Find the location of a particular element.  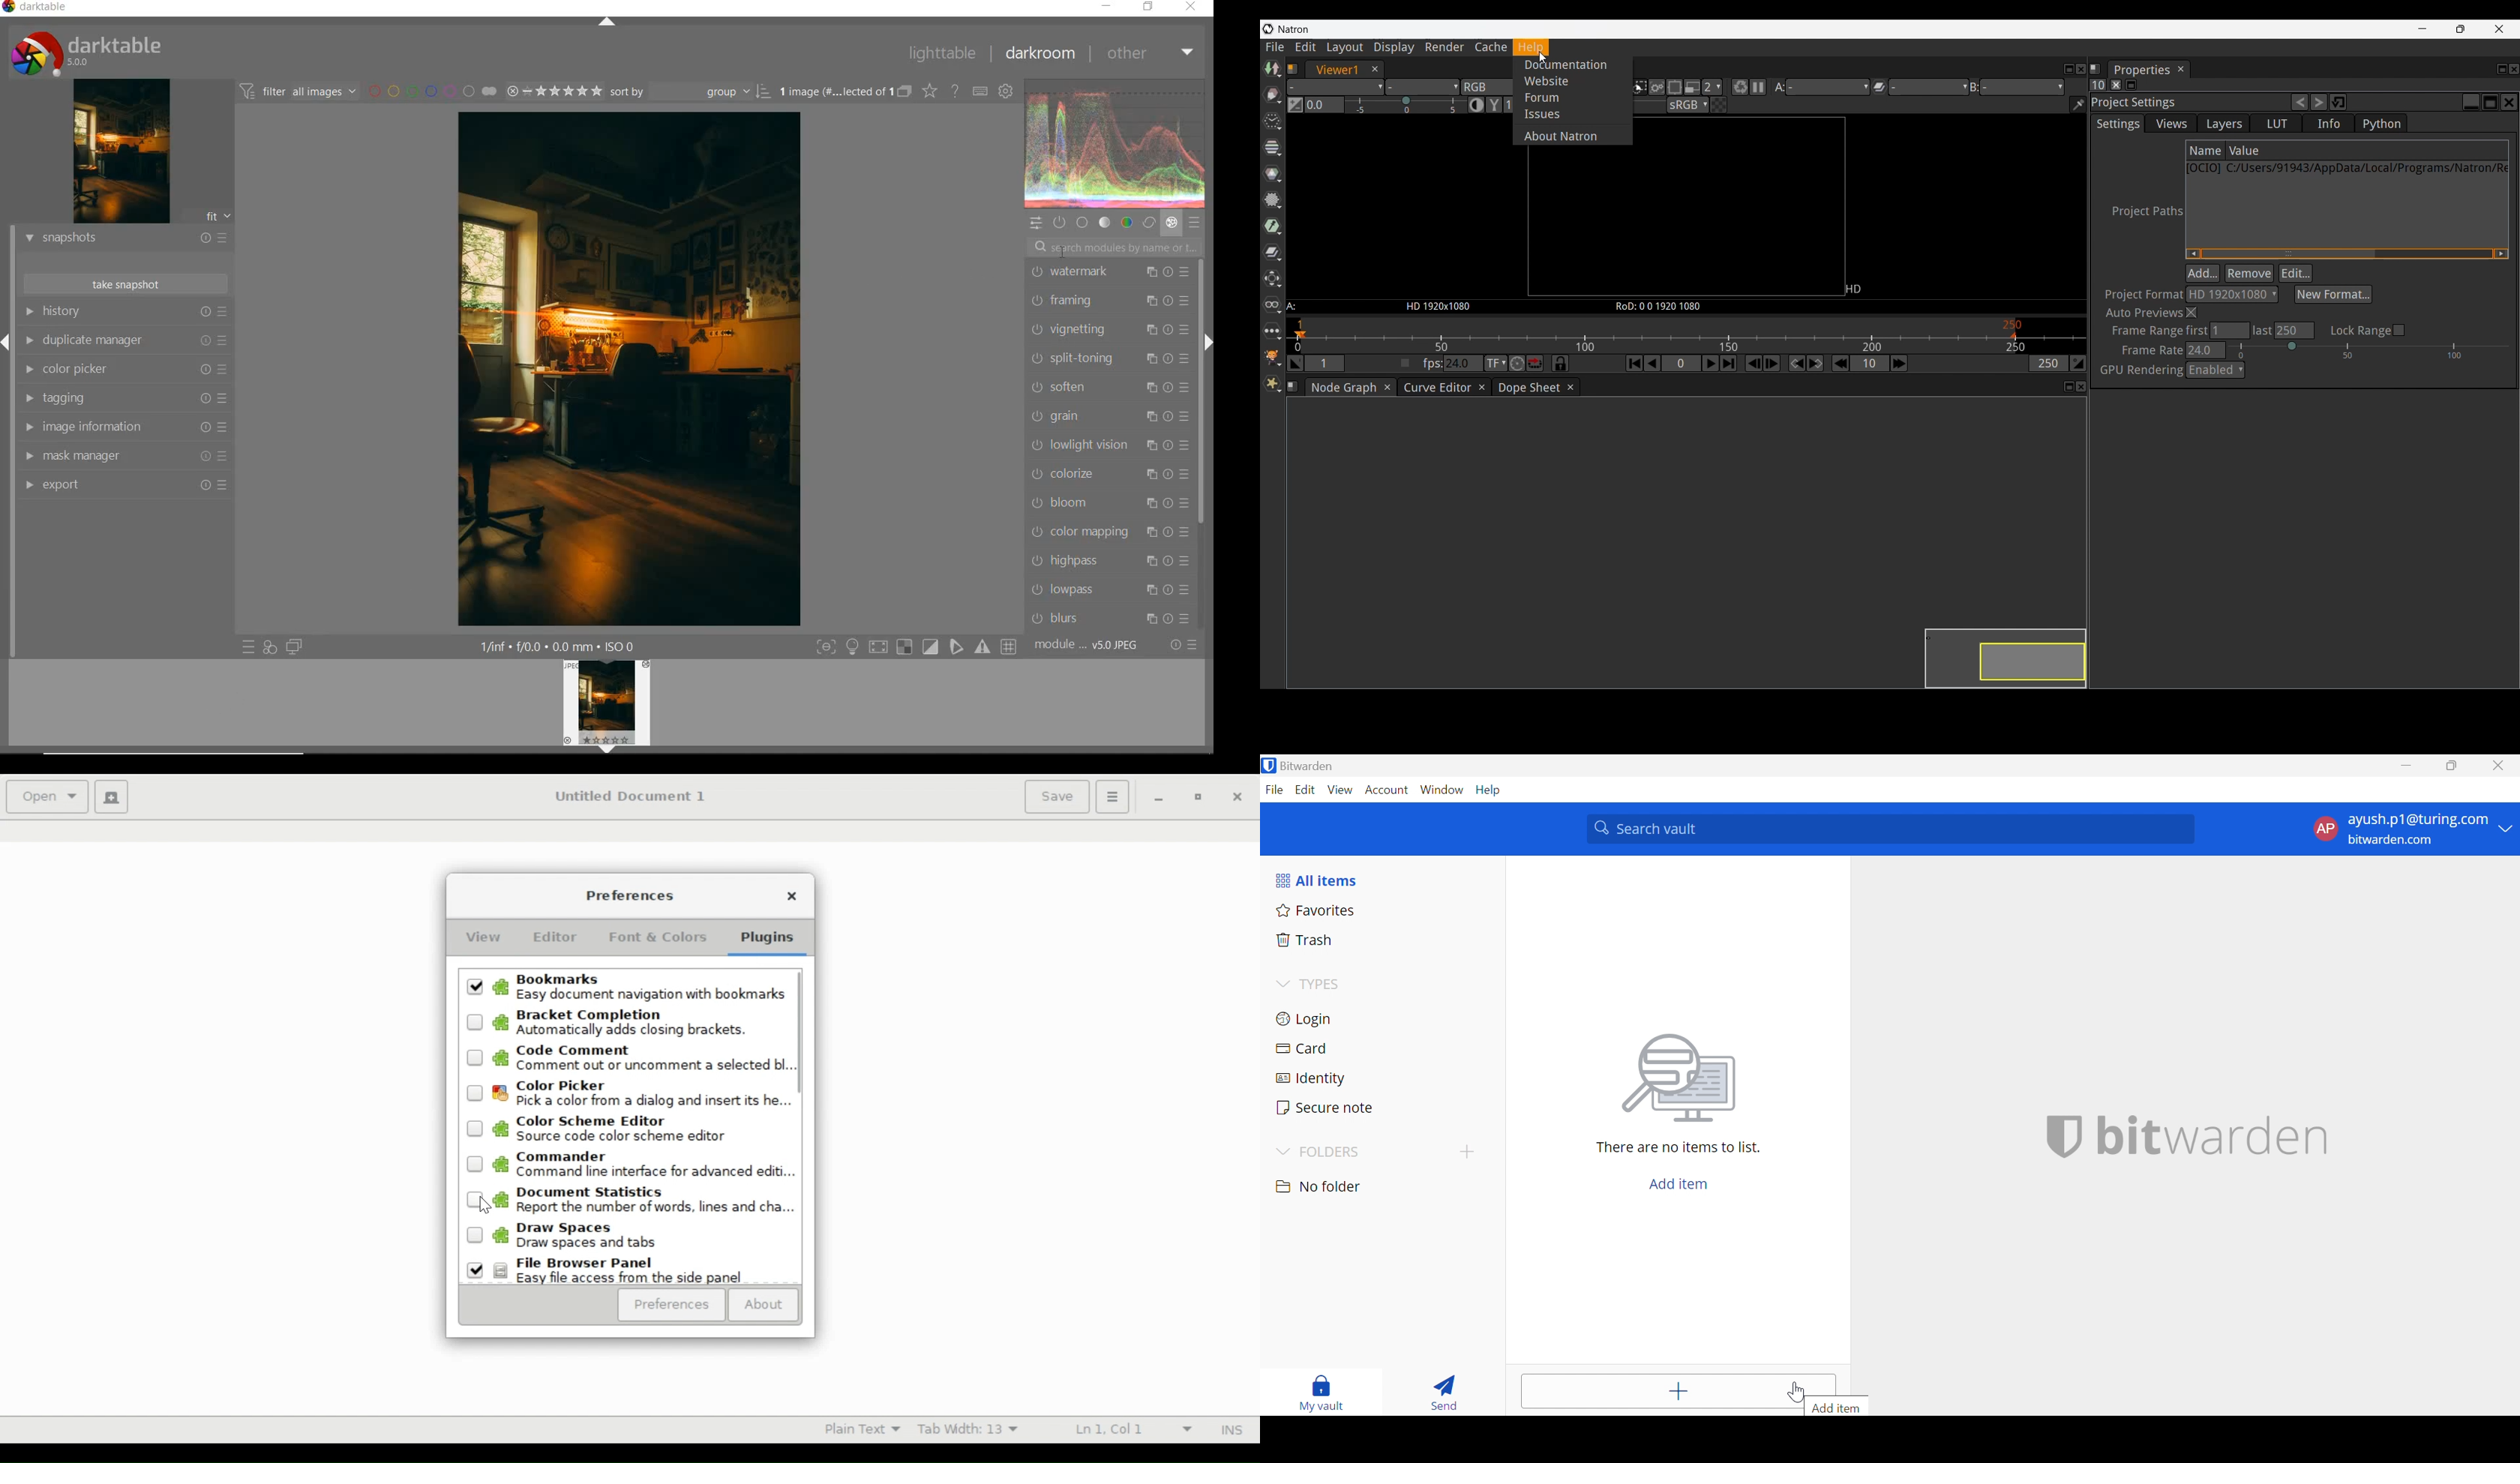

bitwarden logo is located at coordinates (1269, 765).